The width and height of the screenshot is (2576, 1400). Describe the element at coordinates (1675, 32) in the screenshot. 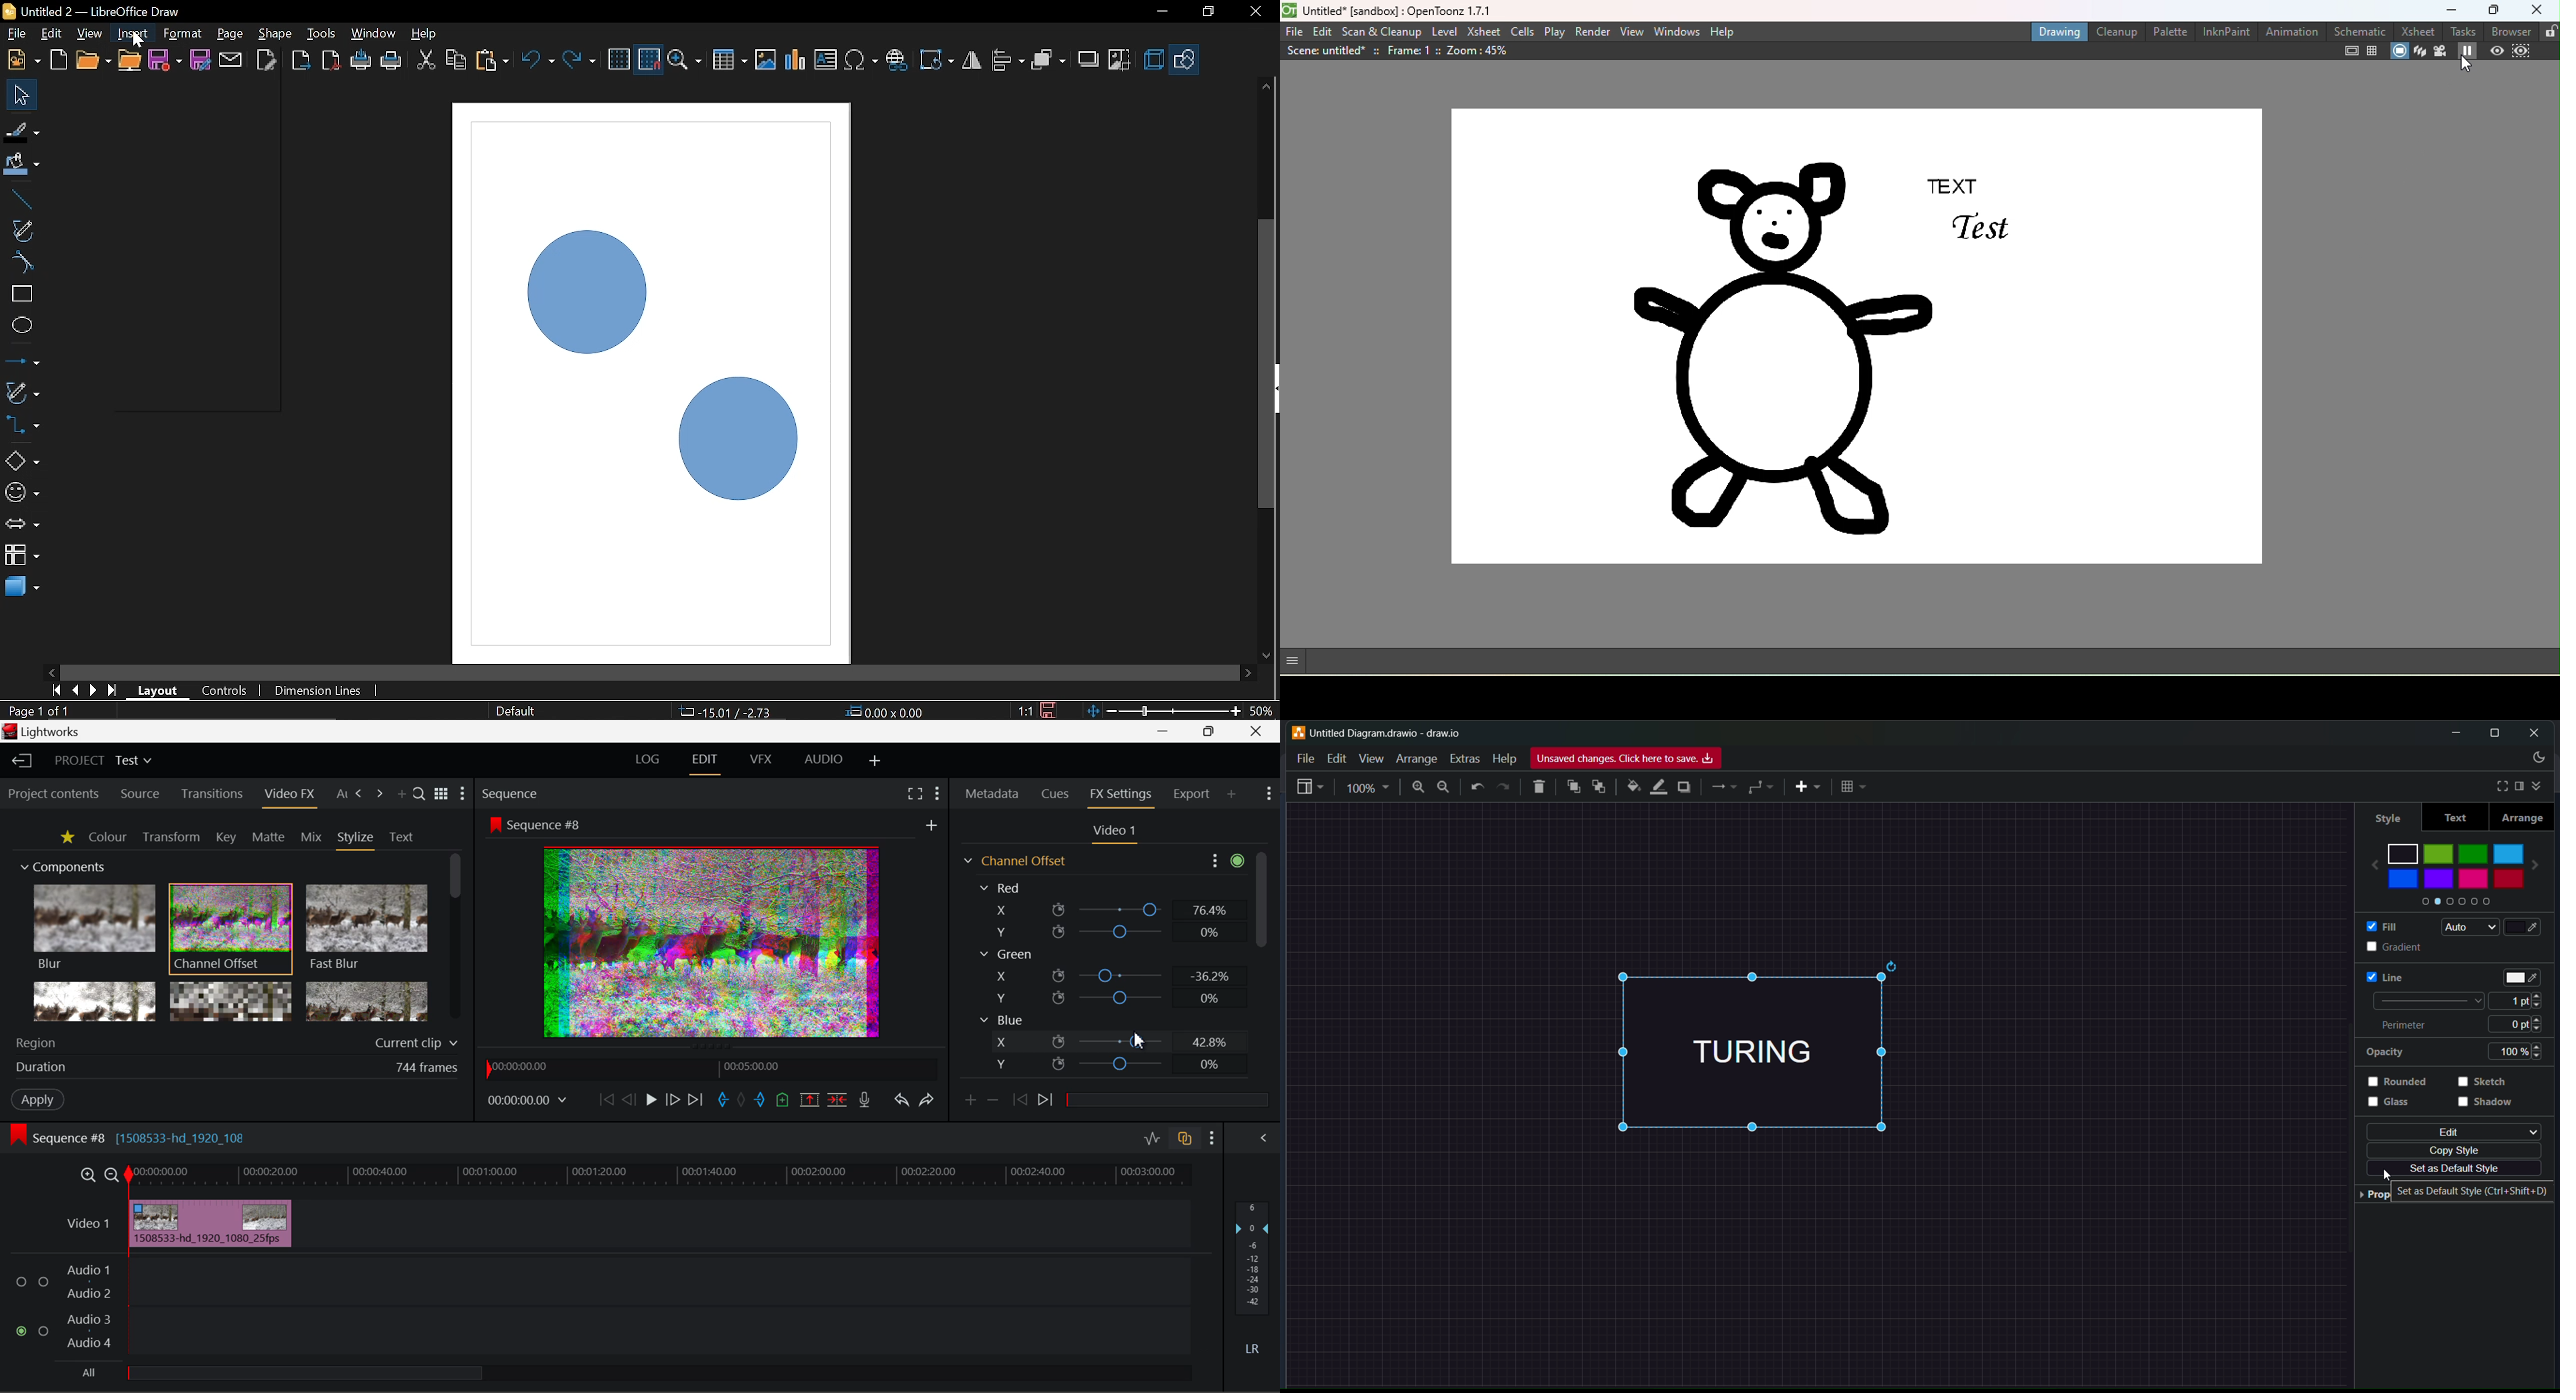

I see `Windows` at that location.